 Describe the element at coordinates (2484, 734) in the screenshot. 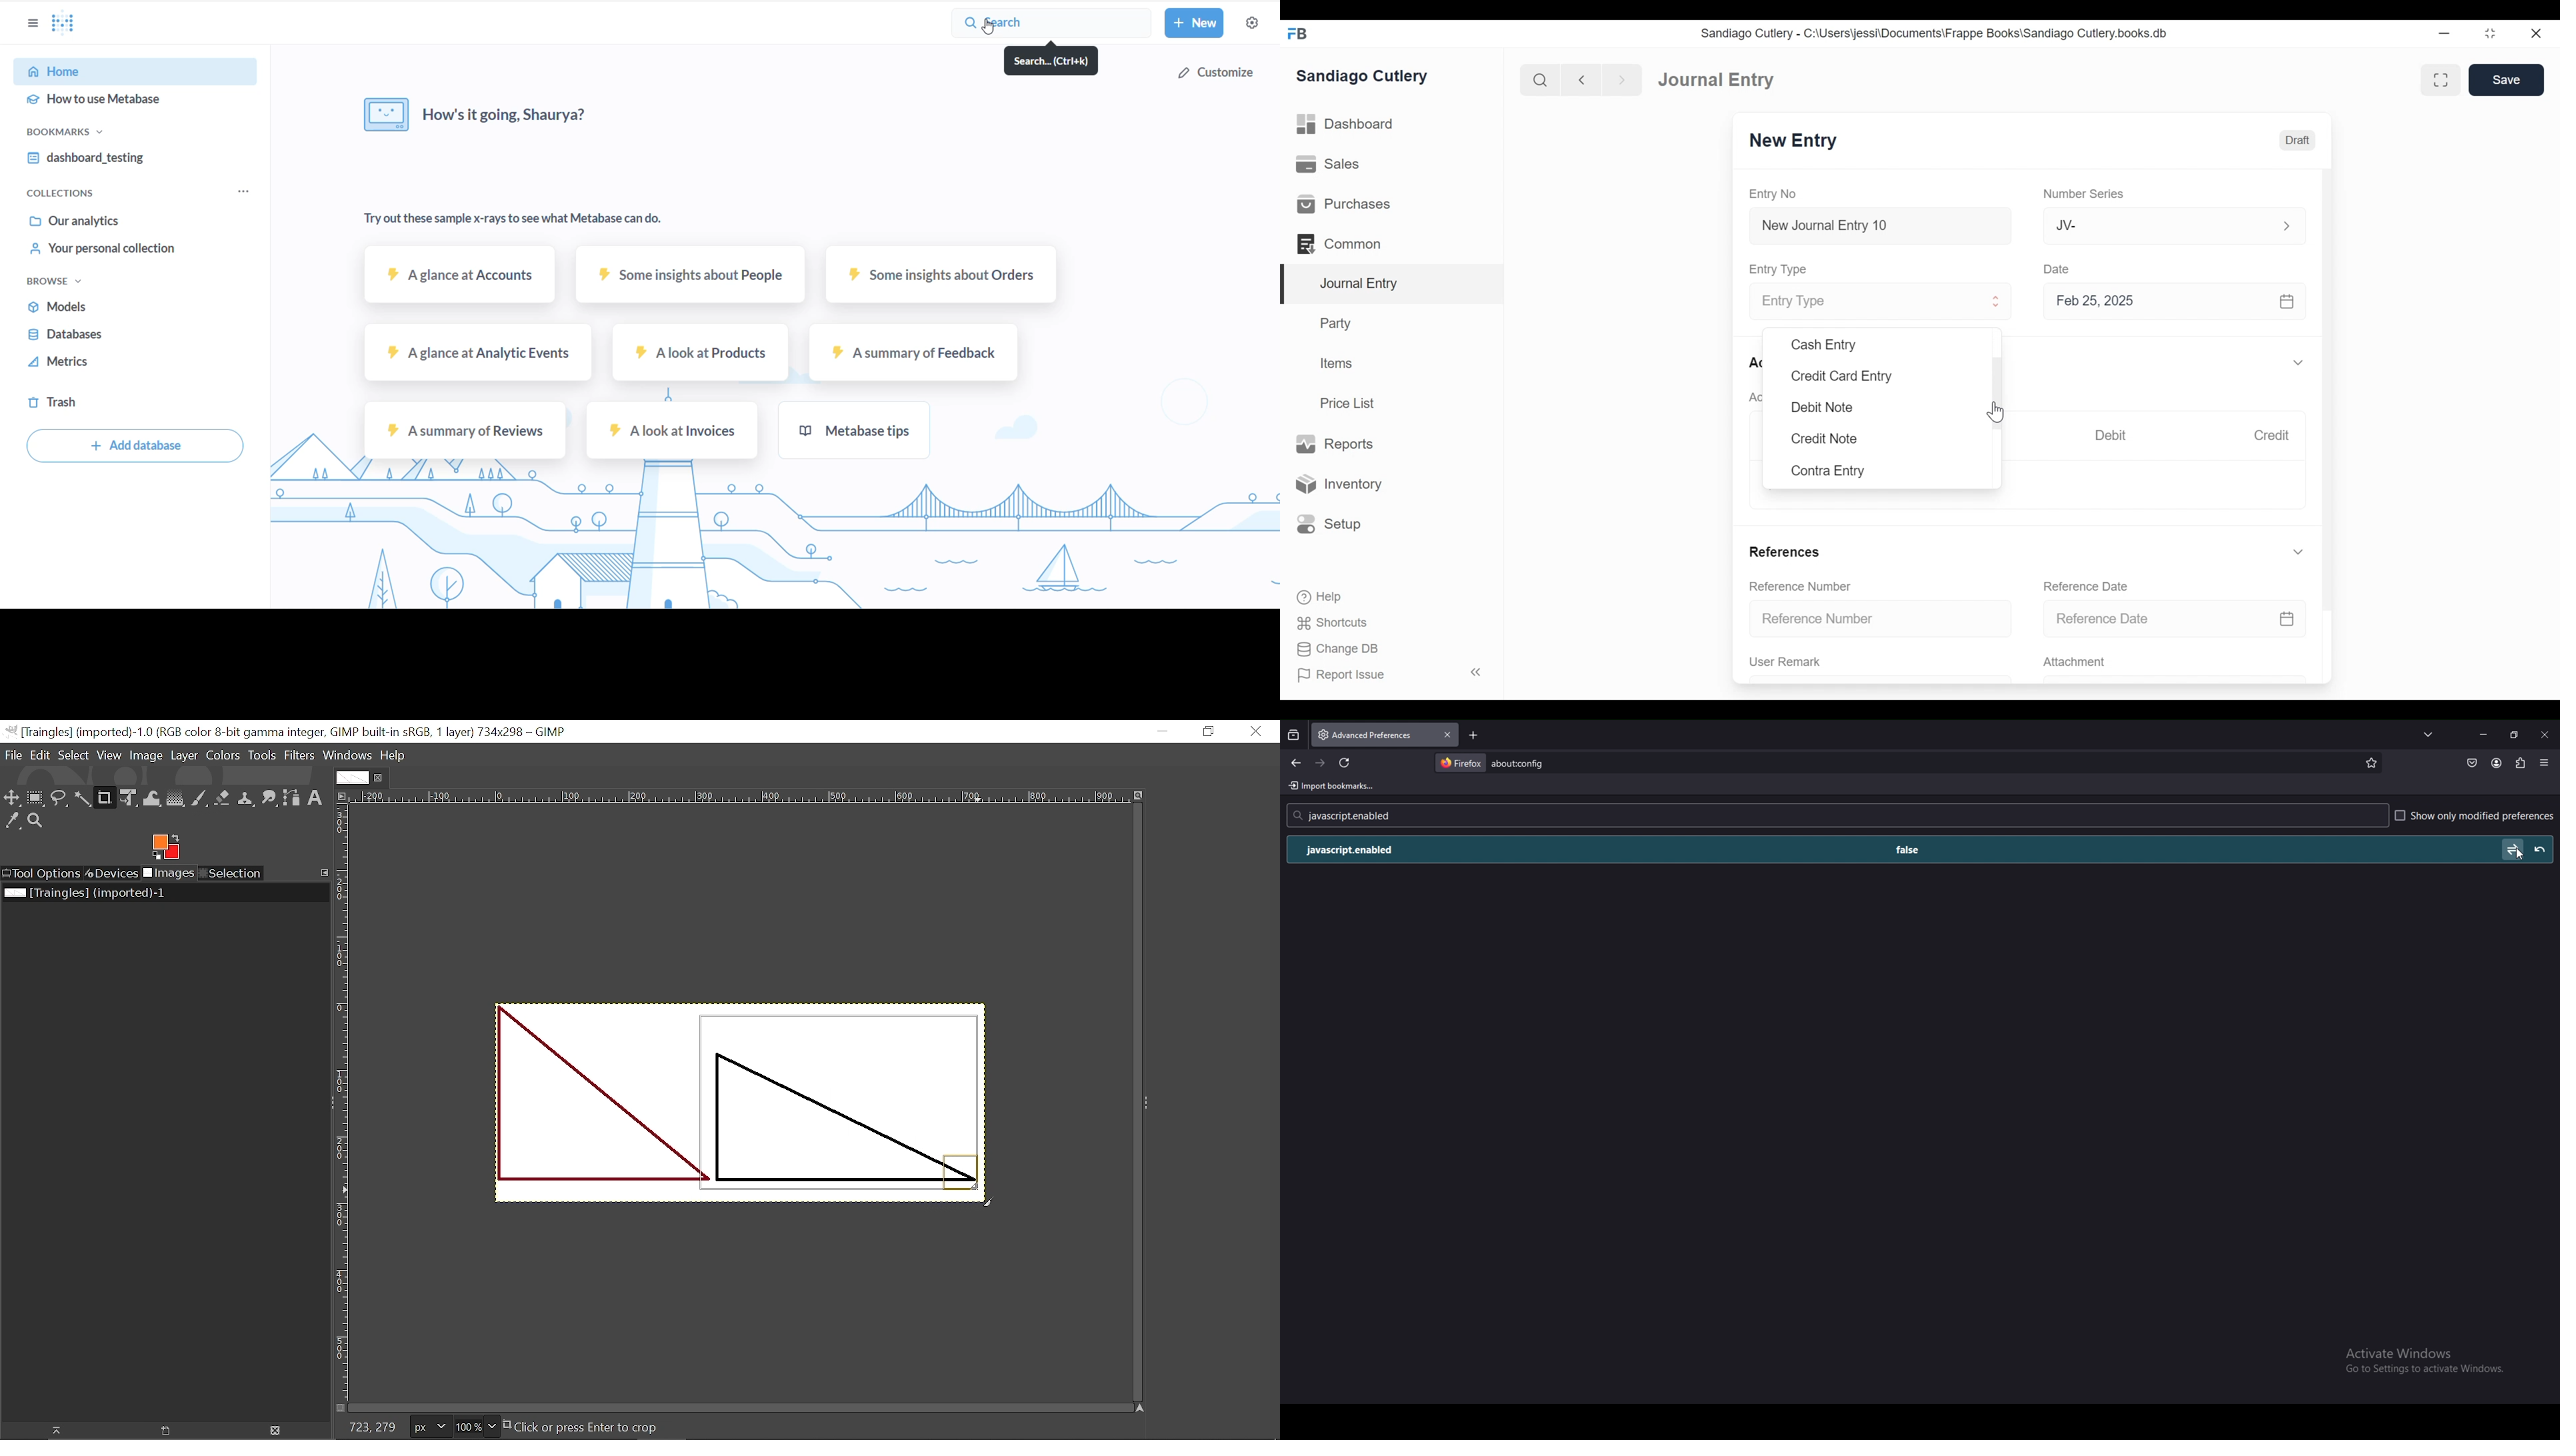

I see `minimize` at that location.